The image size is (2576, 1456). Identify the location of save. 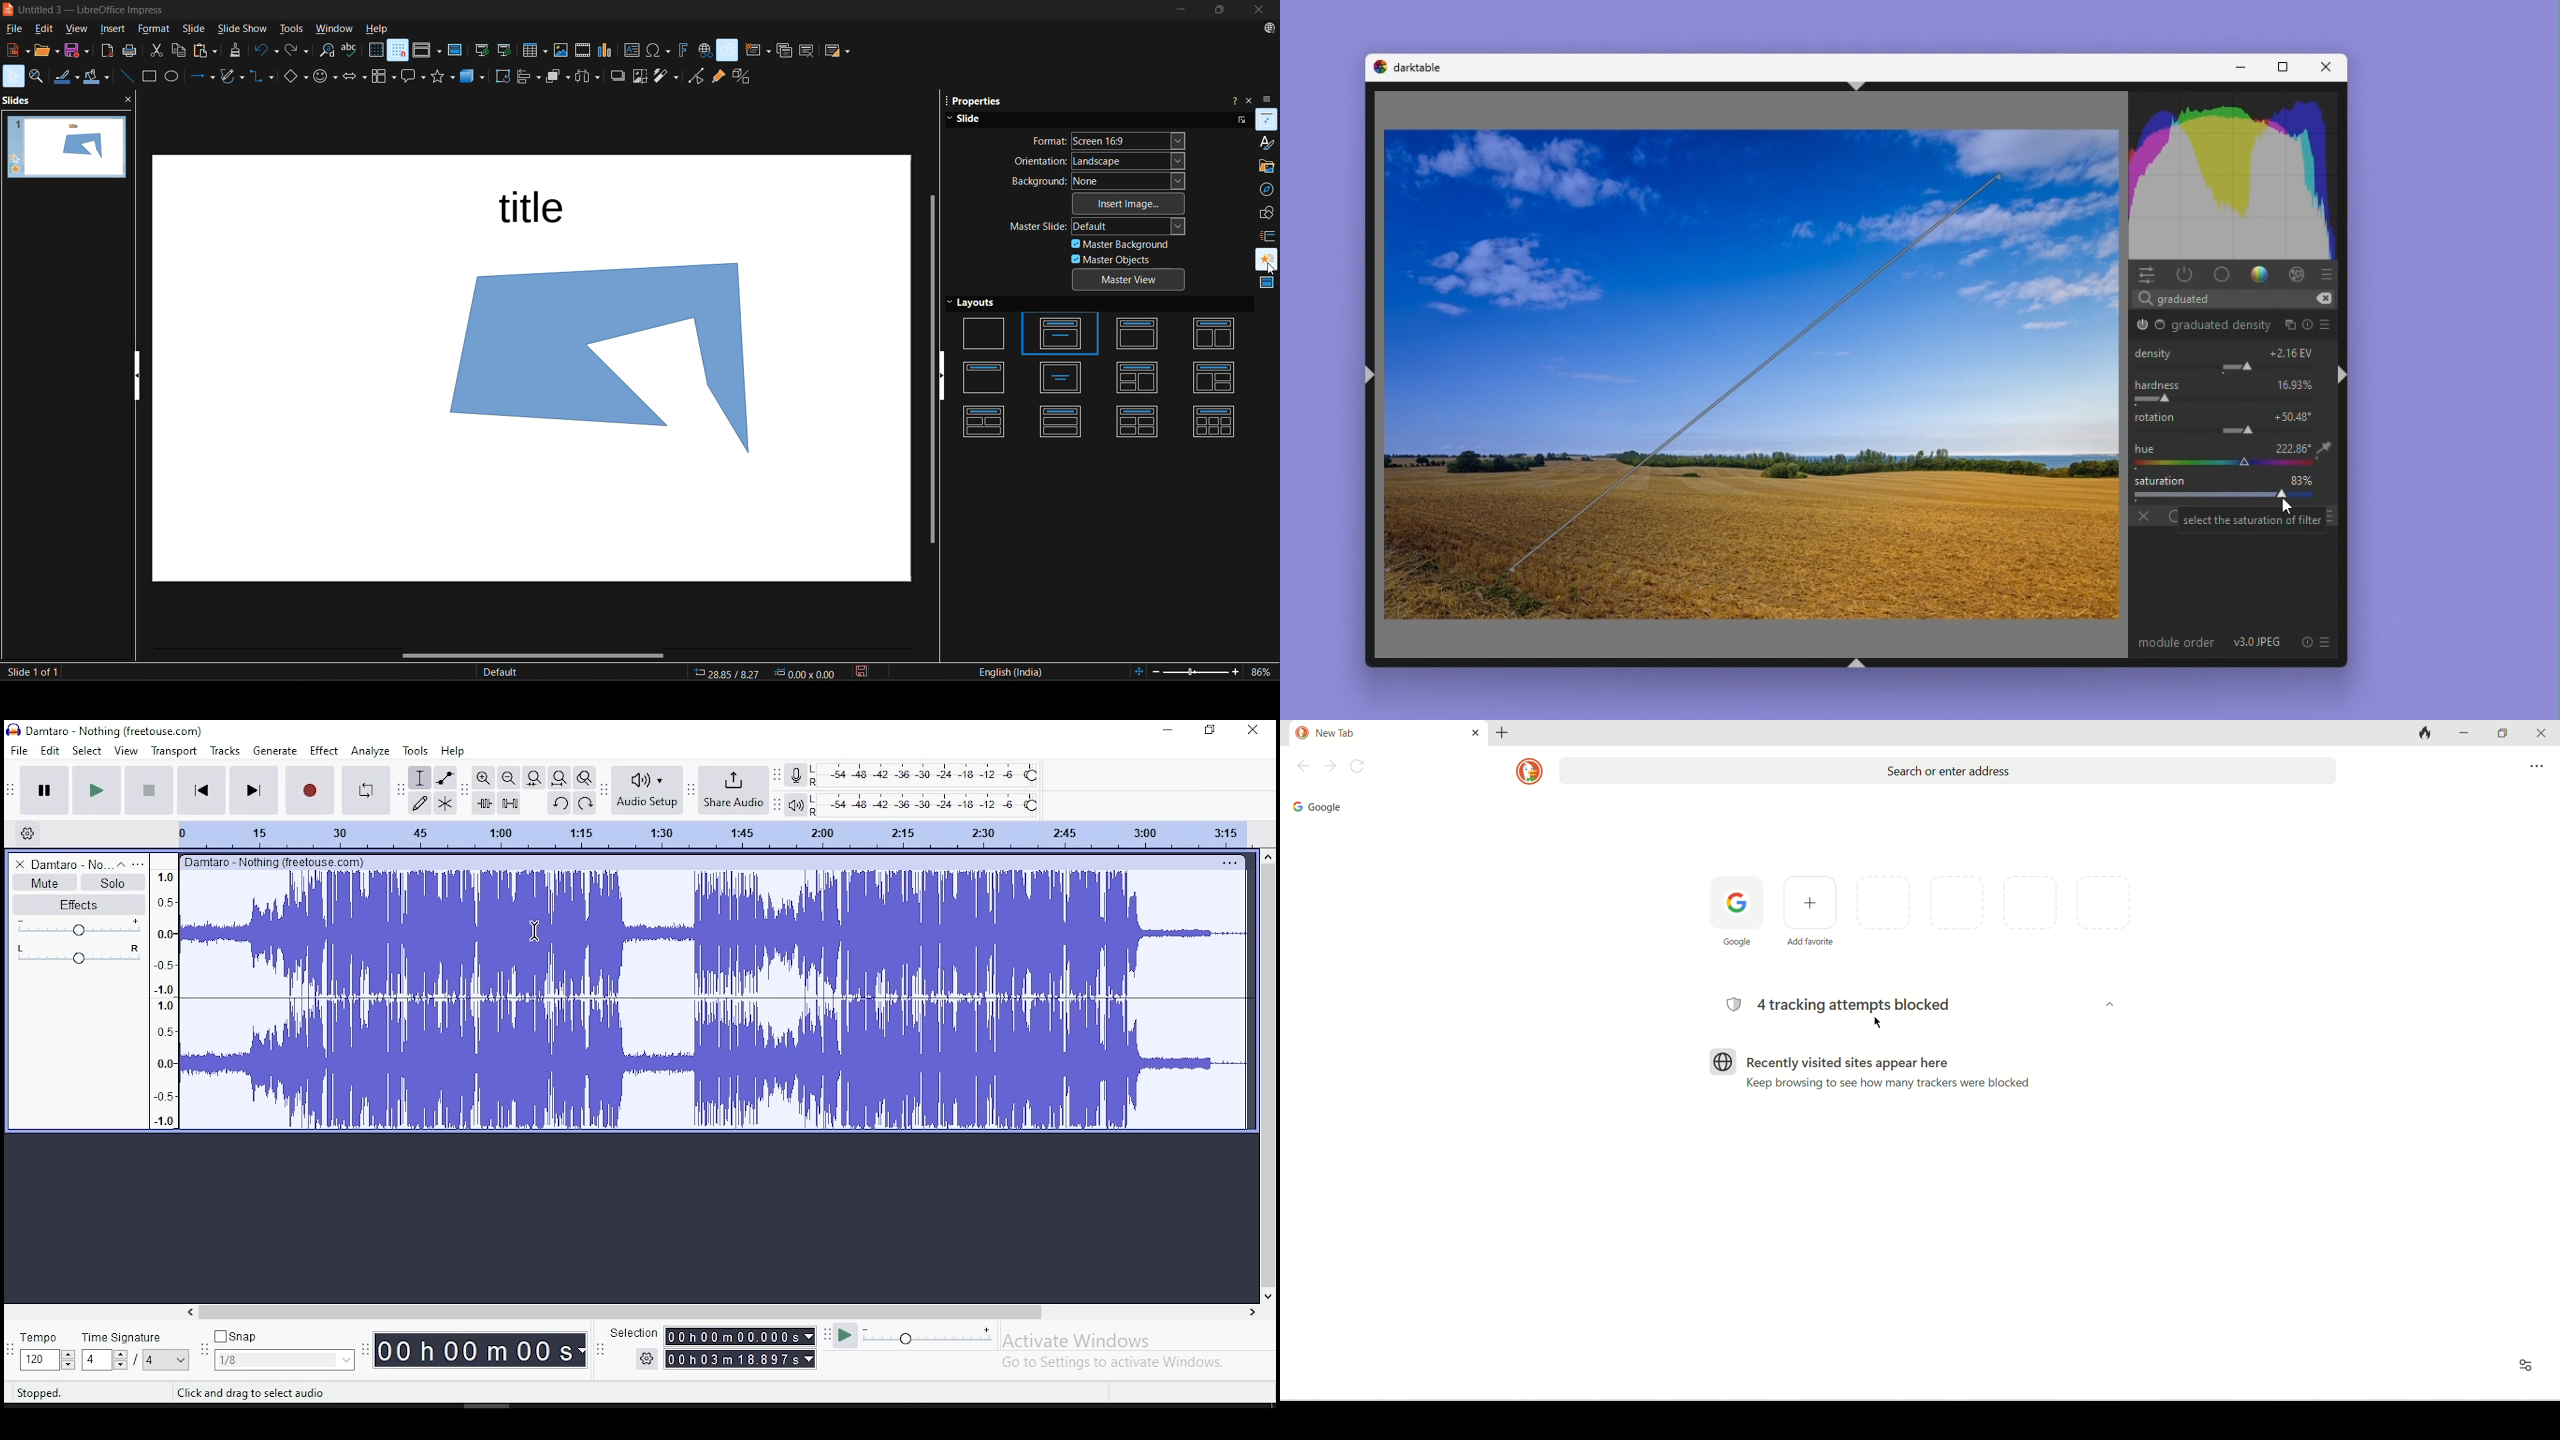
(78, 51).